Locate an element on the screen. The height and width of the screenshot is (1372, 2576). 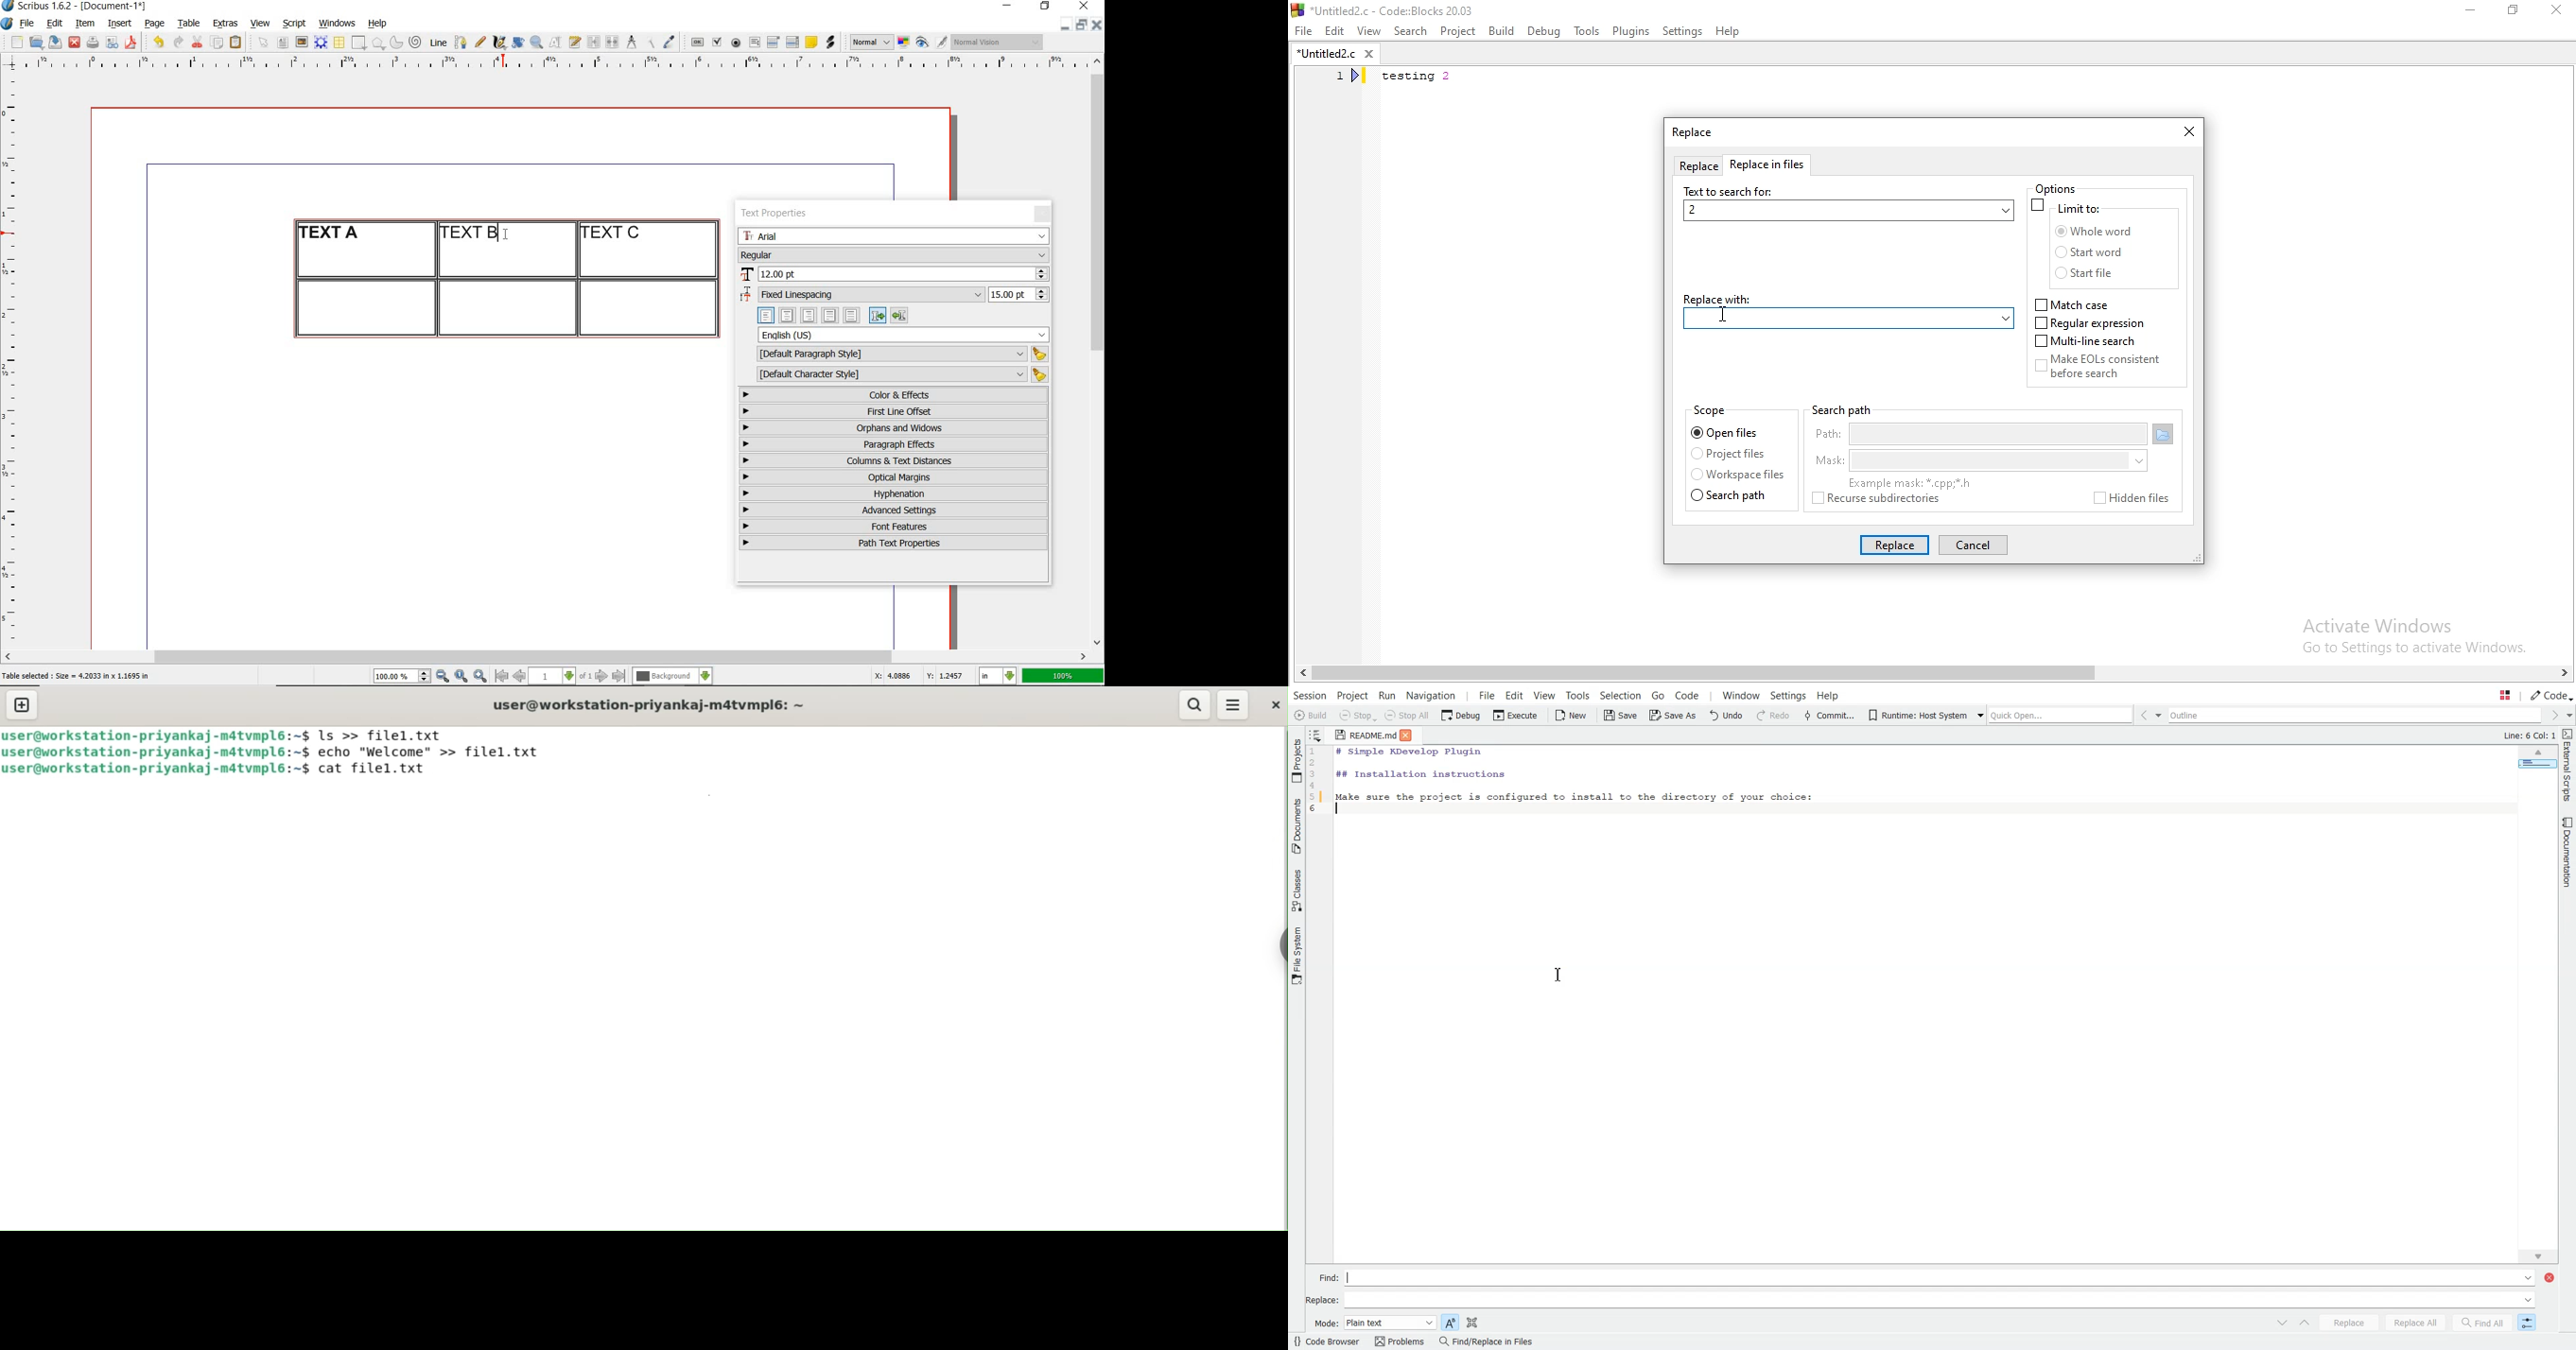
regular expression is located at coordinates (2093, 323).